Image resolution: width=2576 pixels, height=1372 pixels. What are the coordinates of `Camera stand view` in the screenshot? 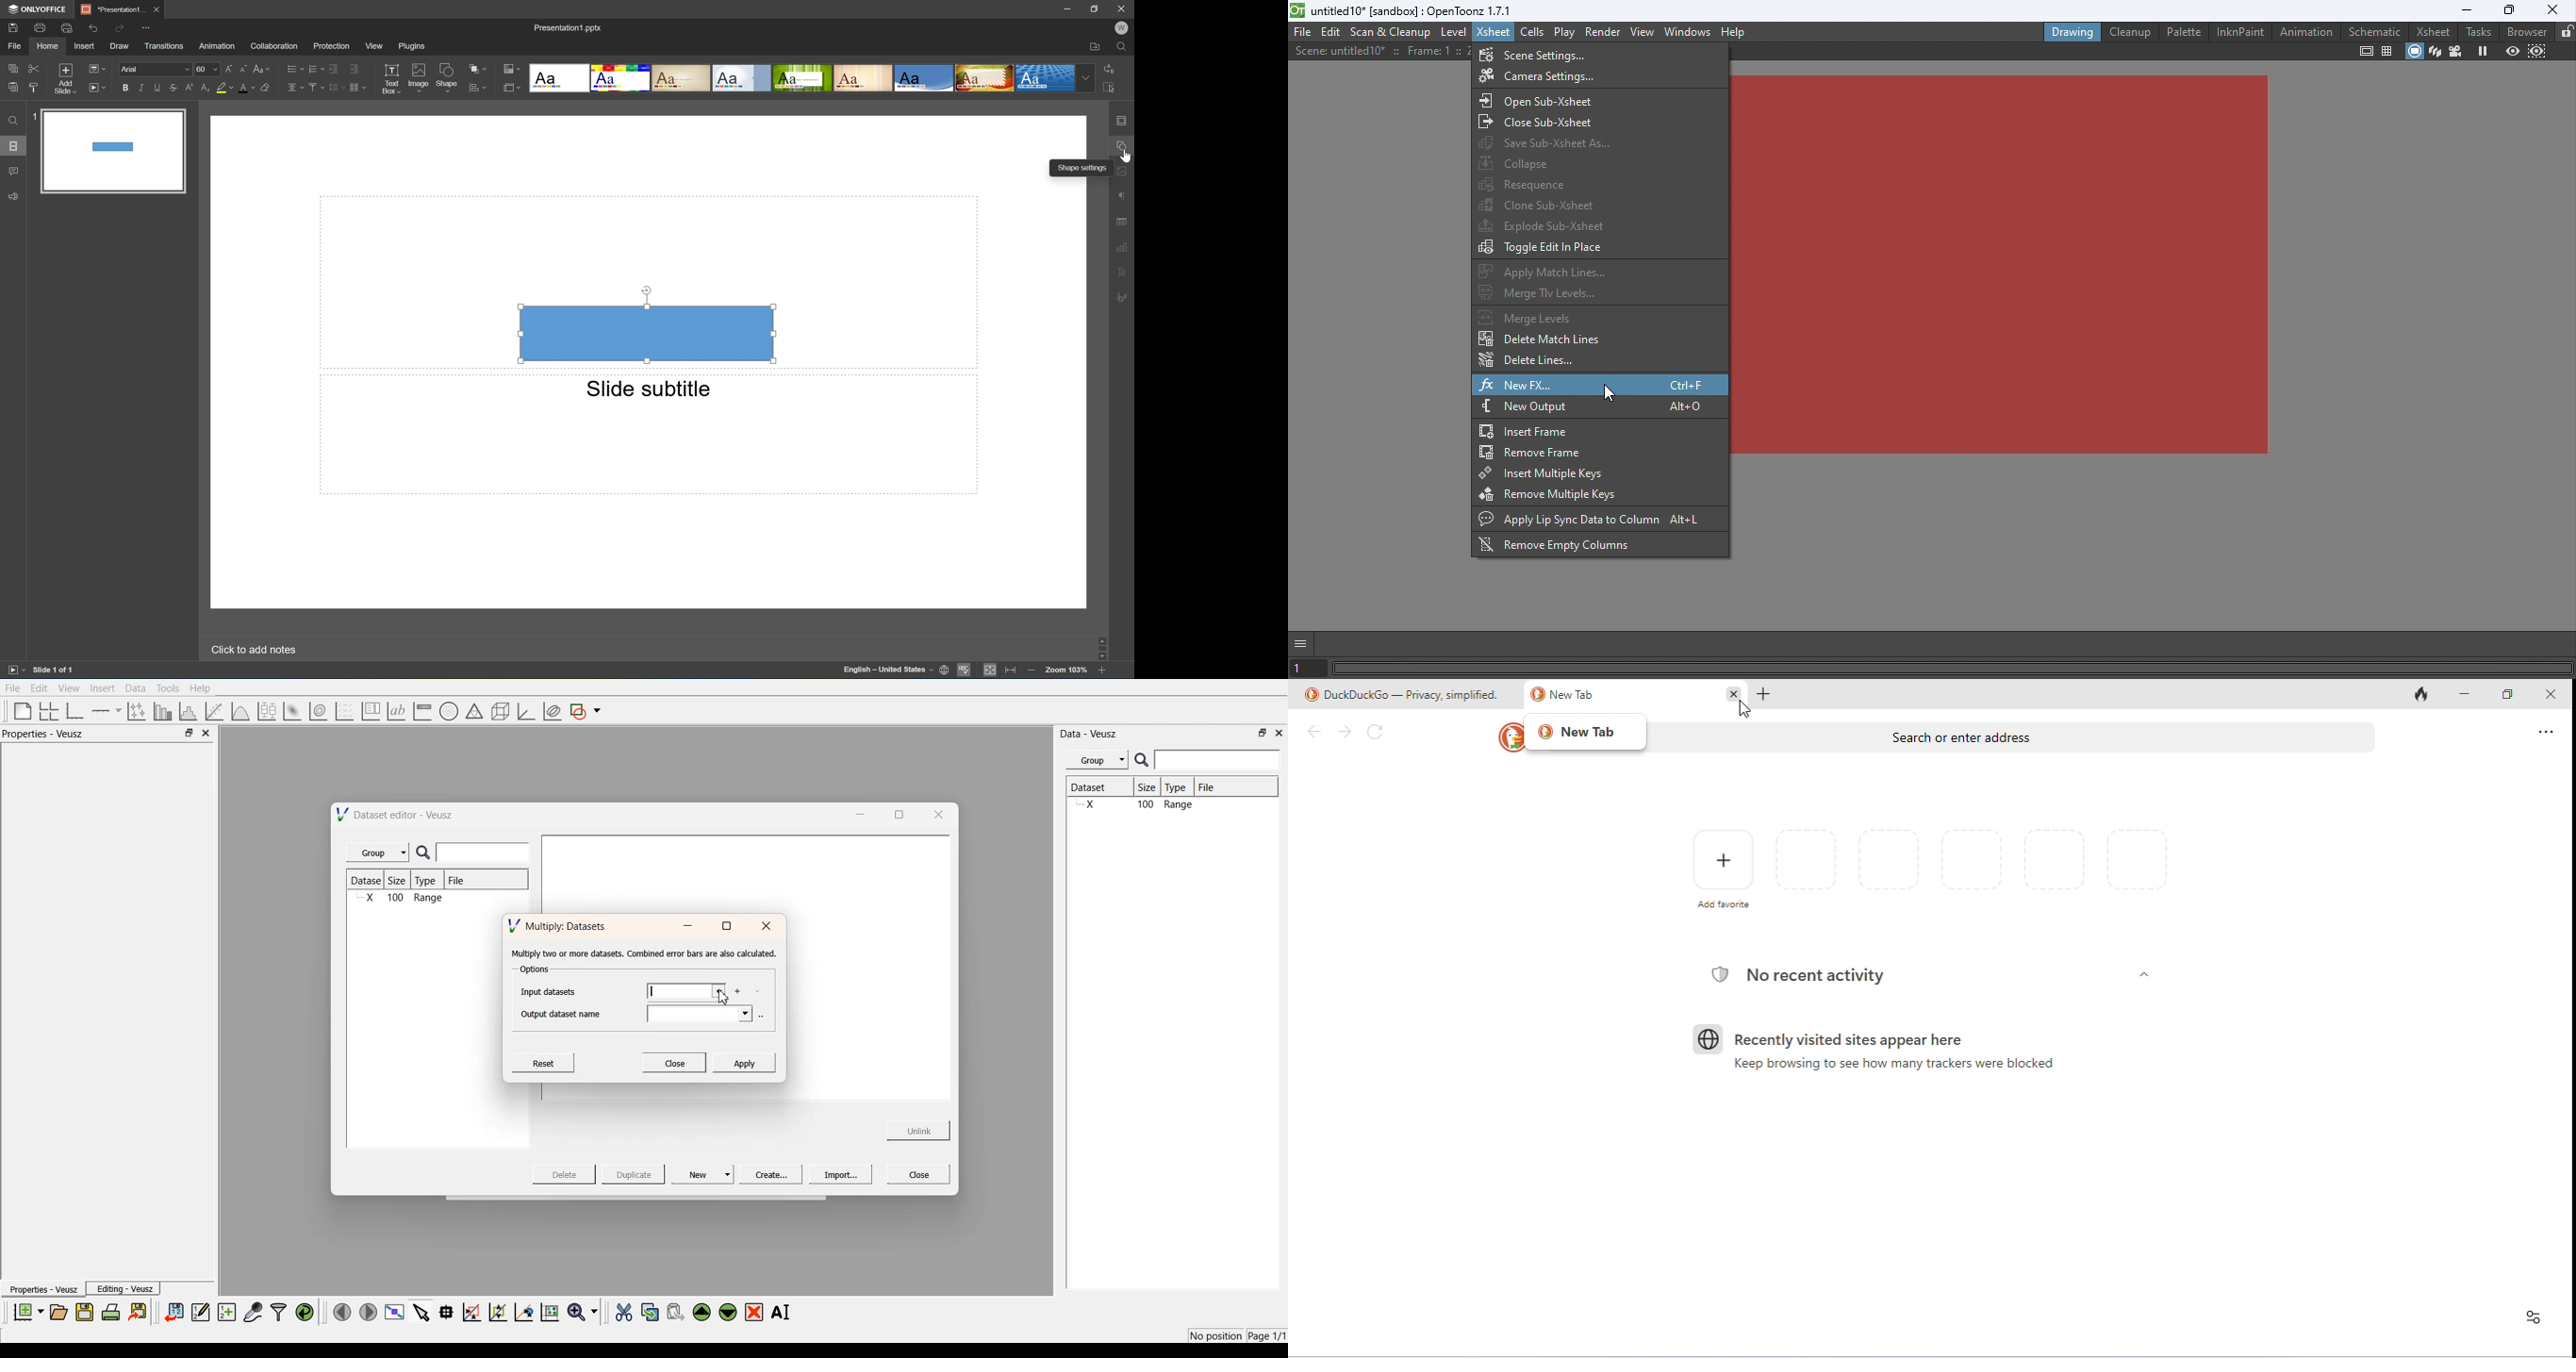 It's located at (2413, 53).